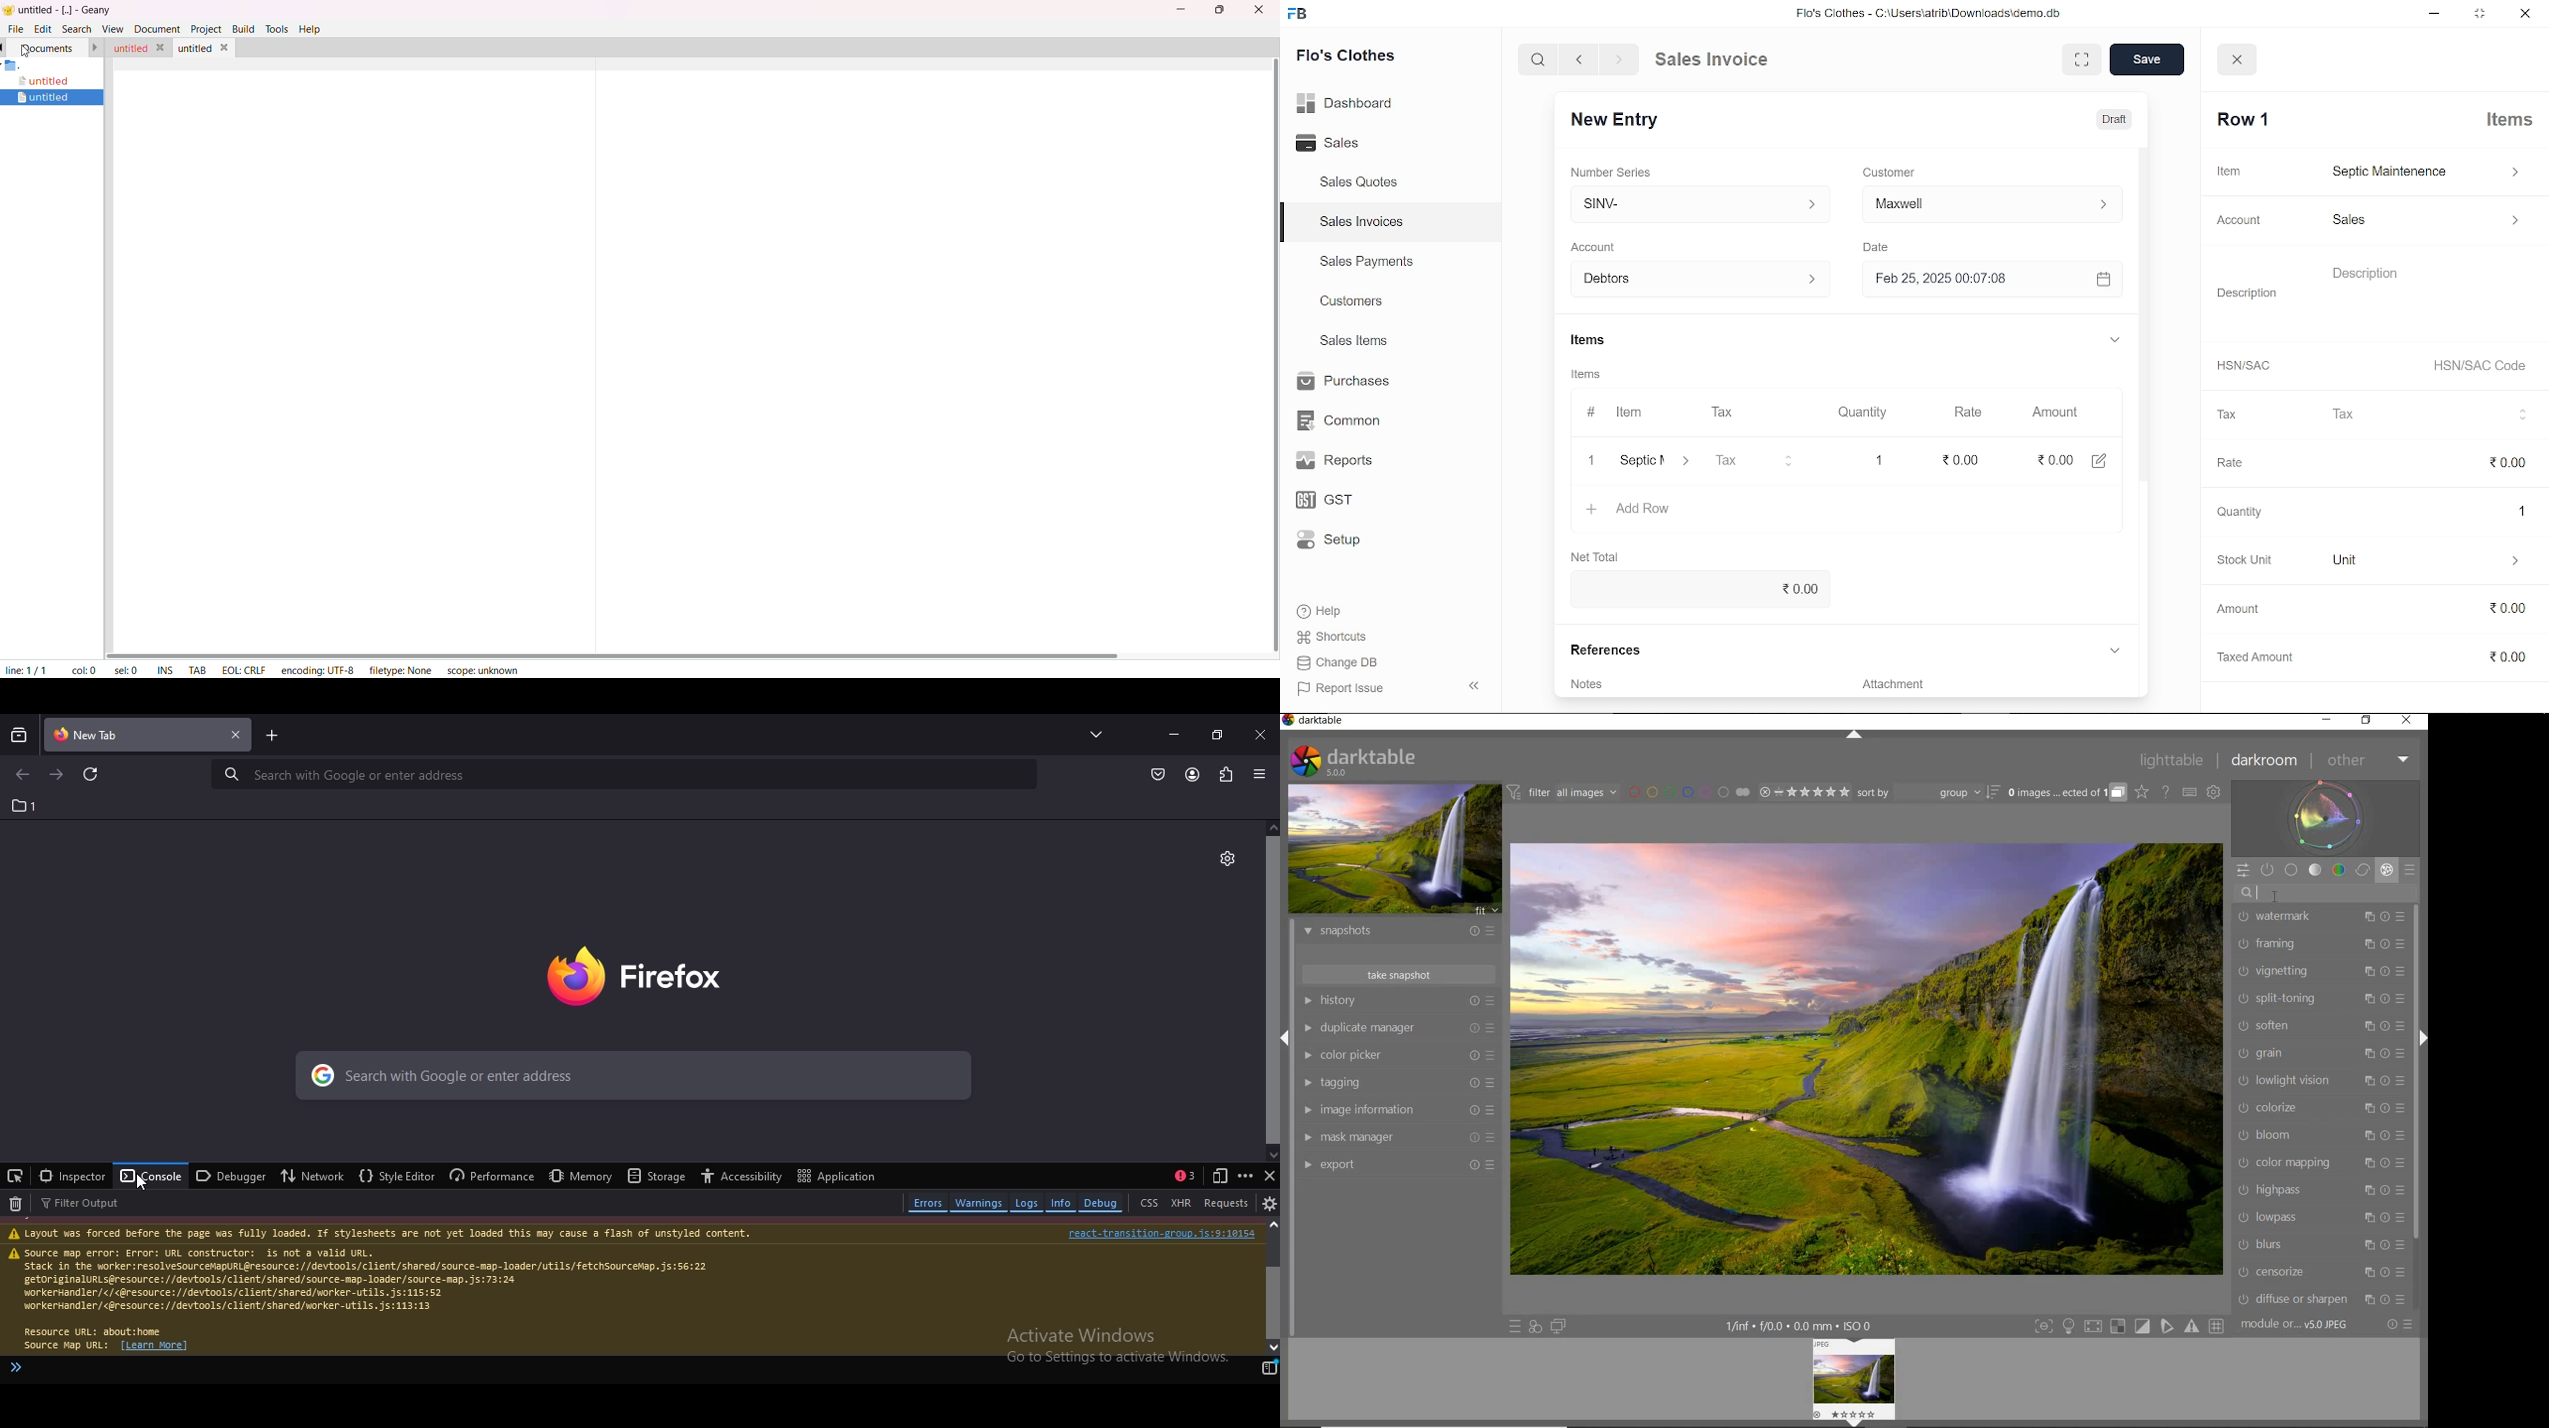 The image size is (2576, 1428). Describe the element at coordinates (159, 50) in the screenshot. I see `close` at that location.